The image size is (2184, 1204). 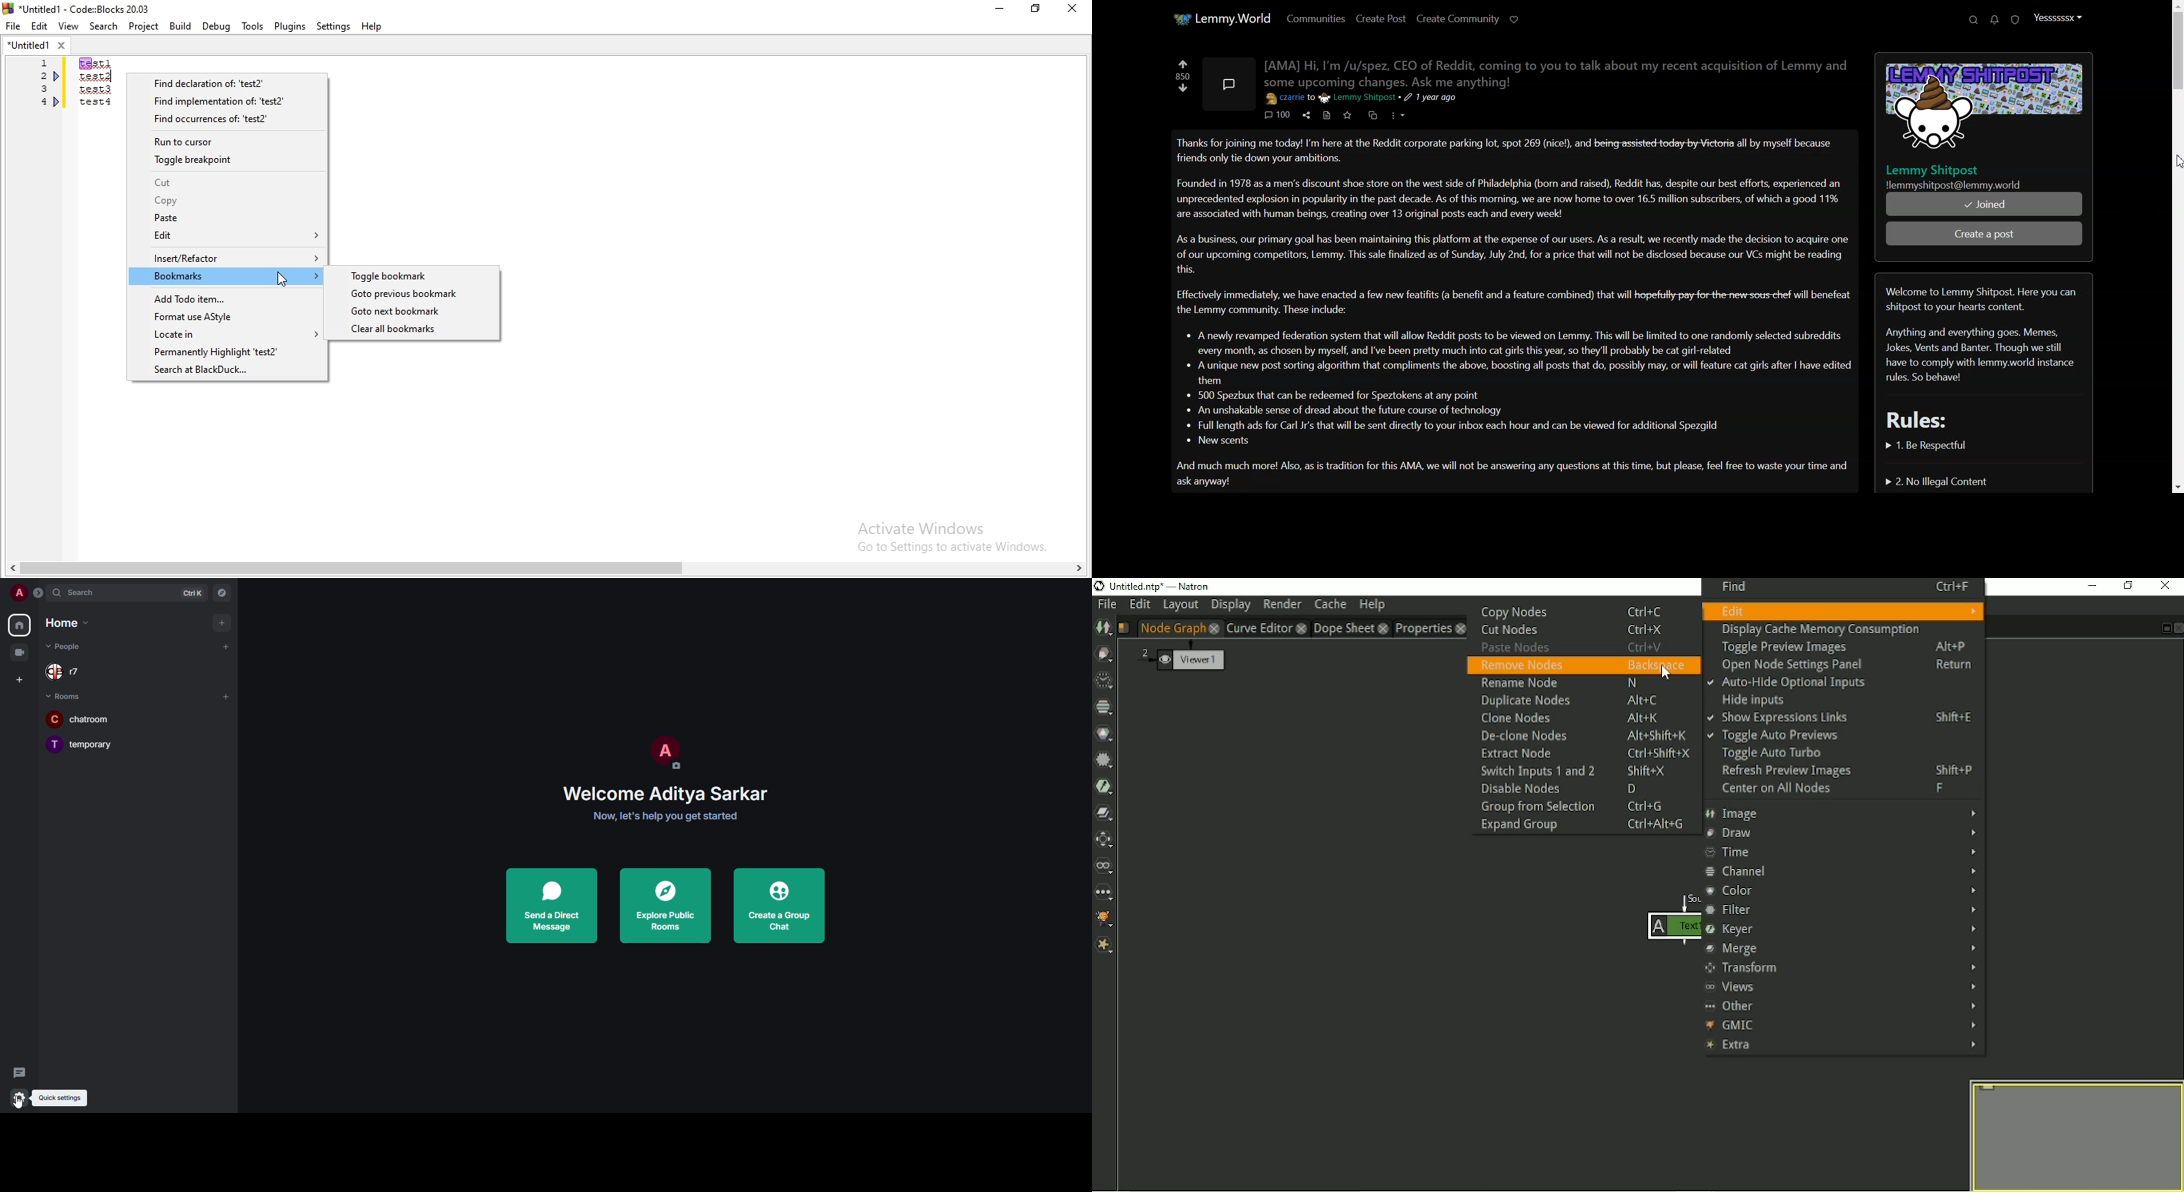 What do you see at coordinates (1565, 789) in the screenshot?
I see `Disable Nodes` at bounding box center [1565, 789].